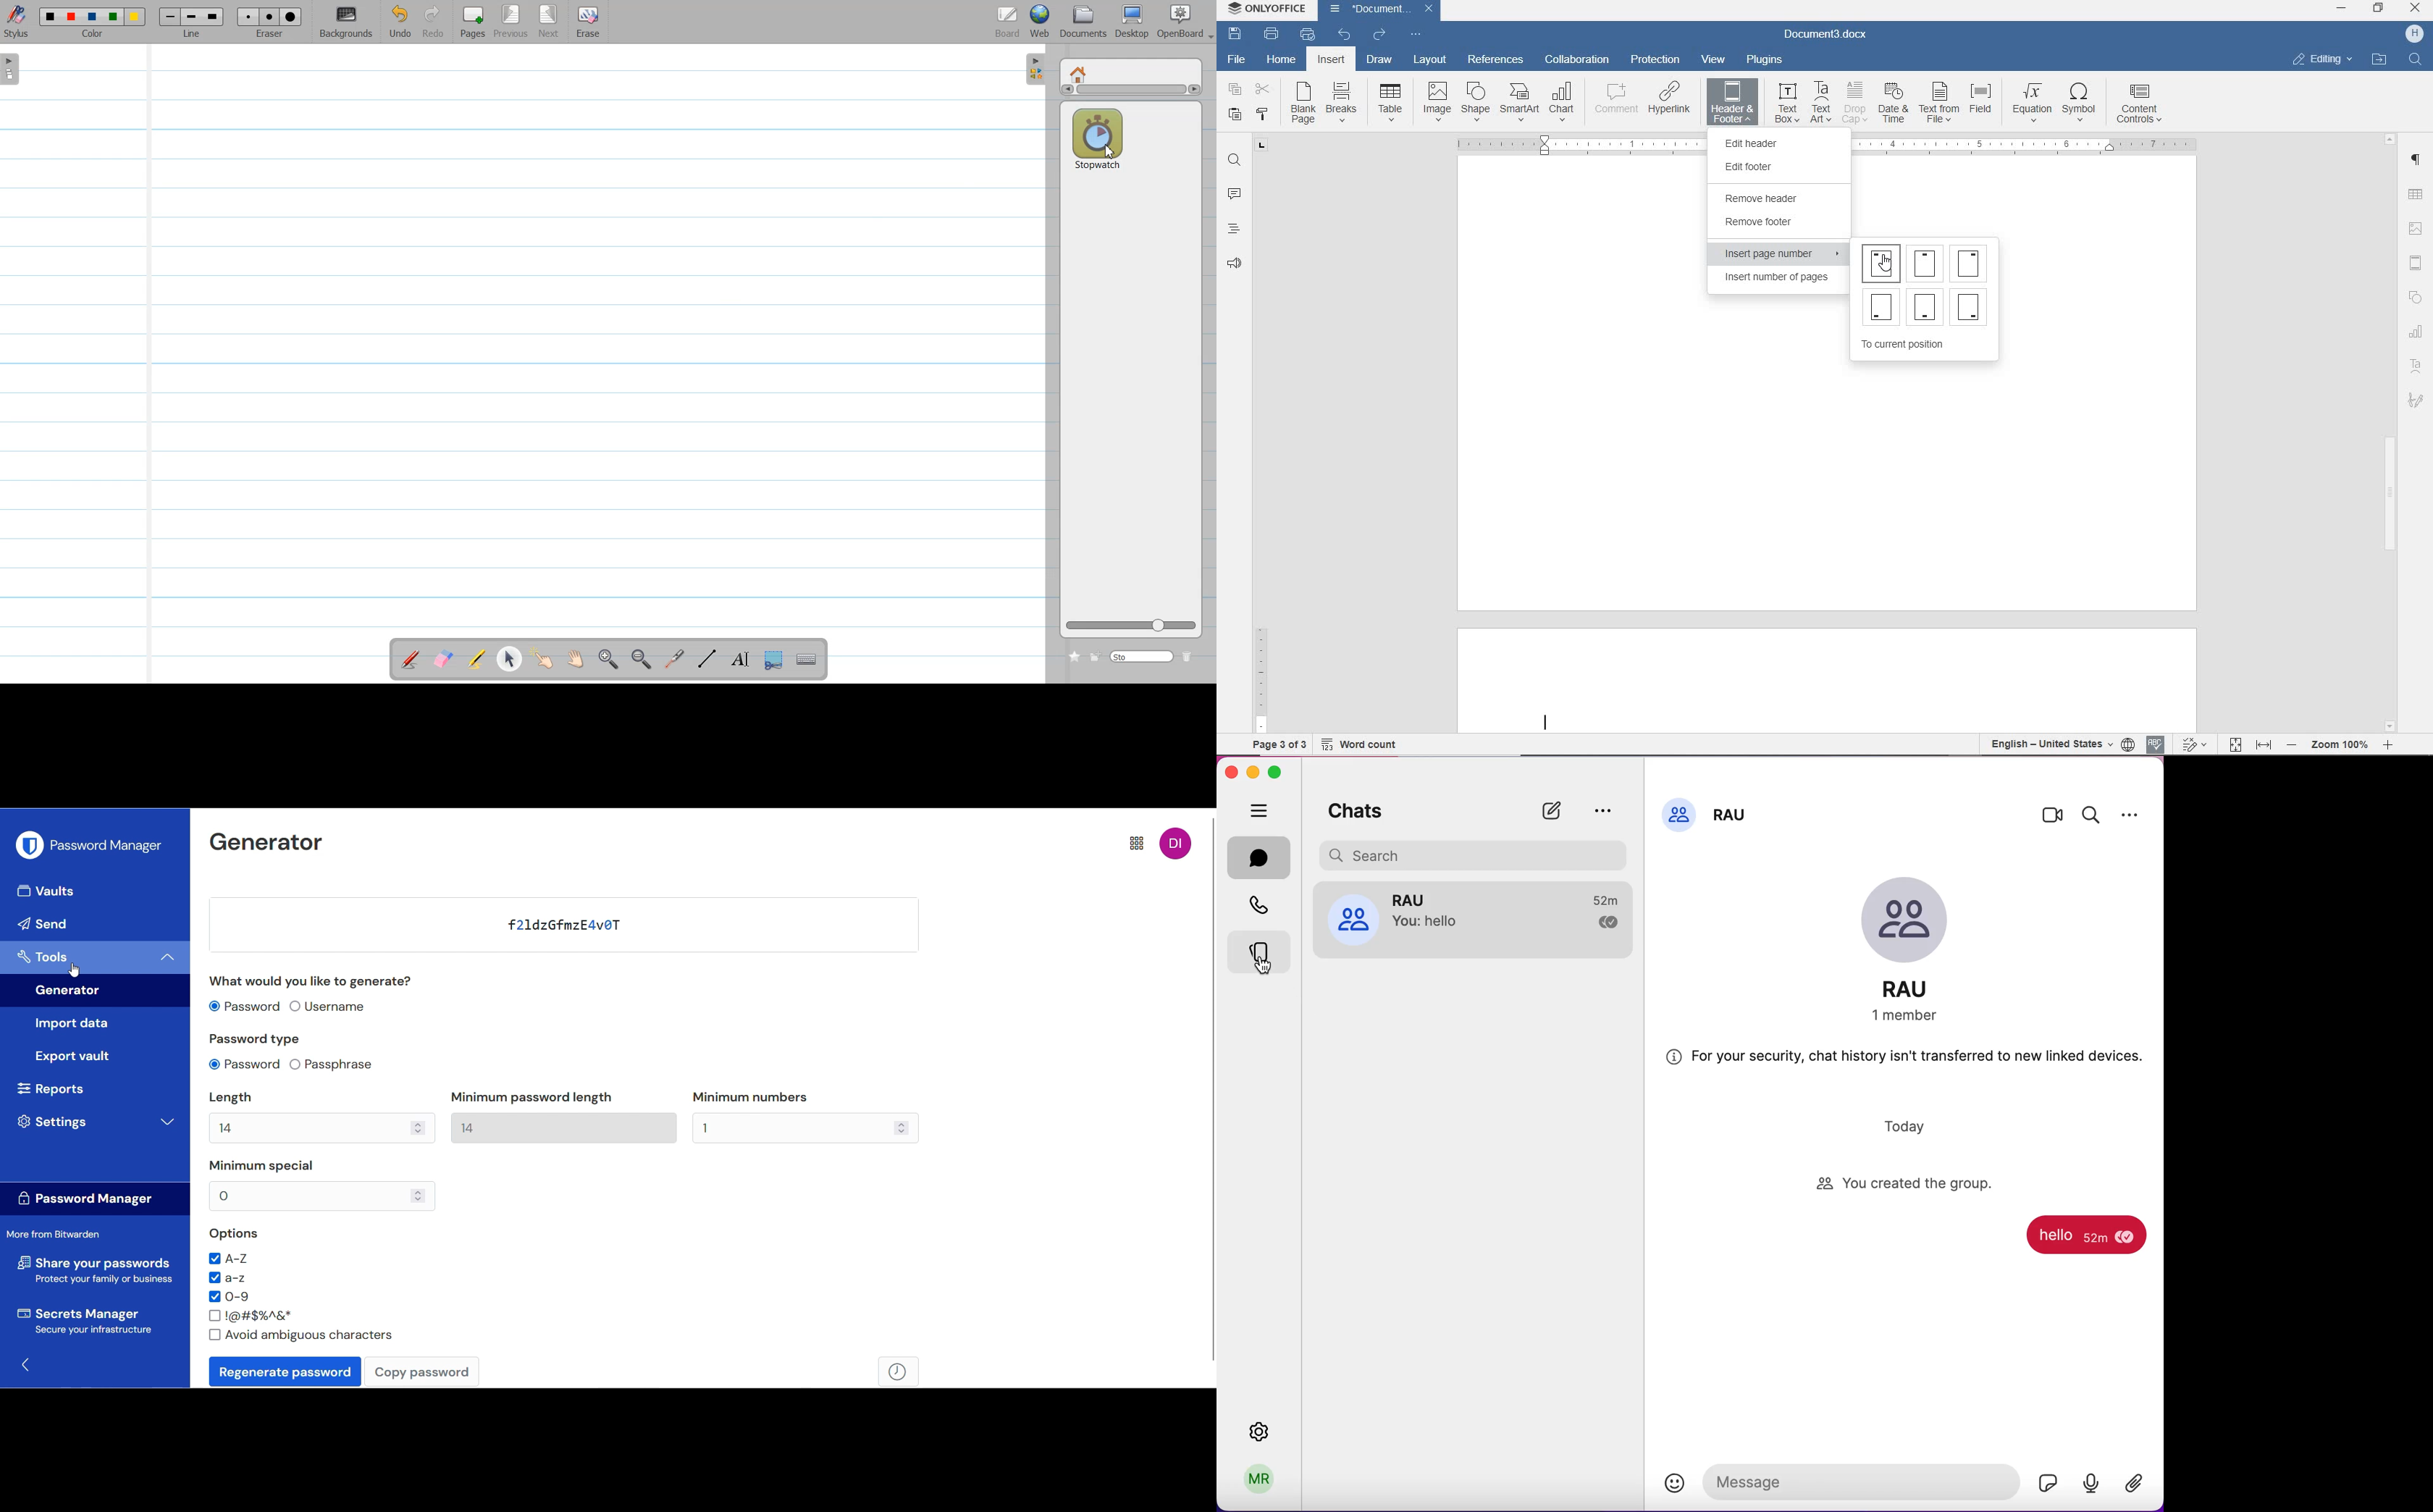 The width and height of the screenshot is (2436, 1512). Describe the element at coordinates (1882, 303) in the screenshot. I see `Page number at bottom left` at that location.